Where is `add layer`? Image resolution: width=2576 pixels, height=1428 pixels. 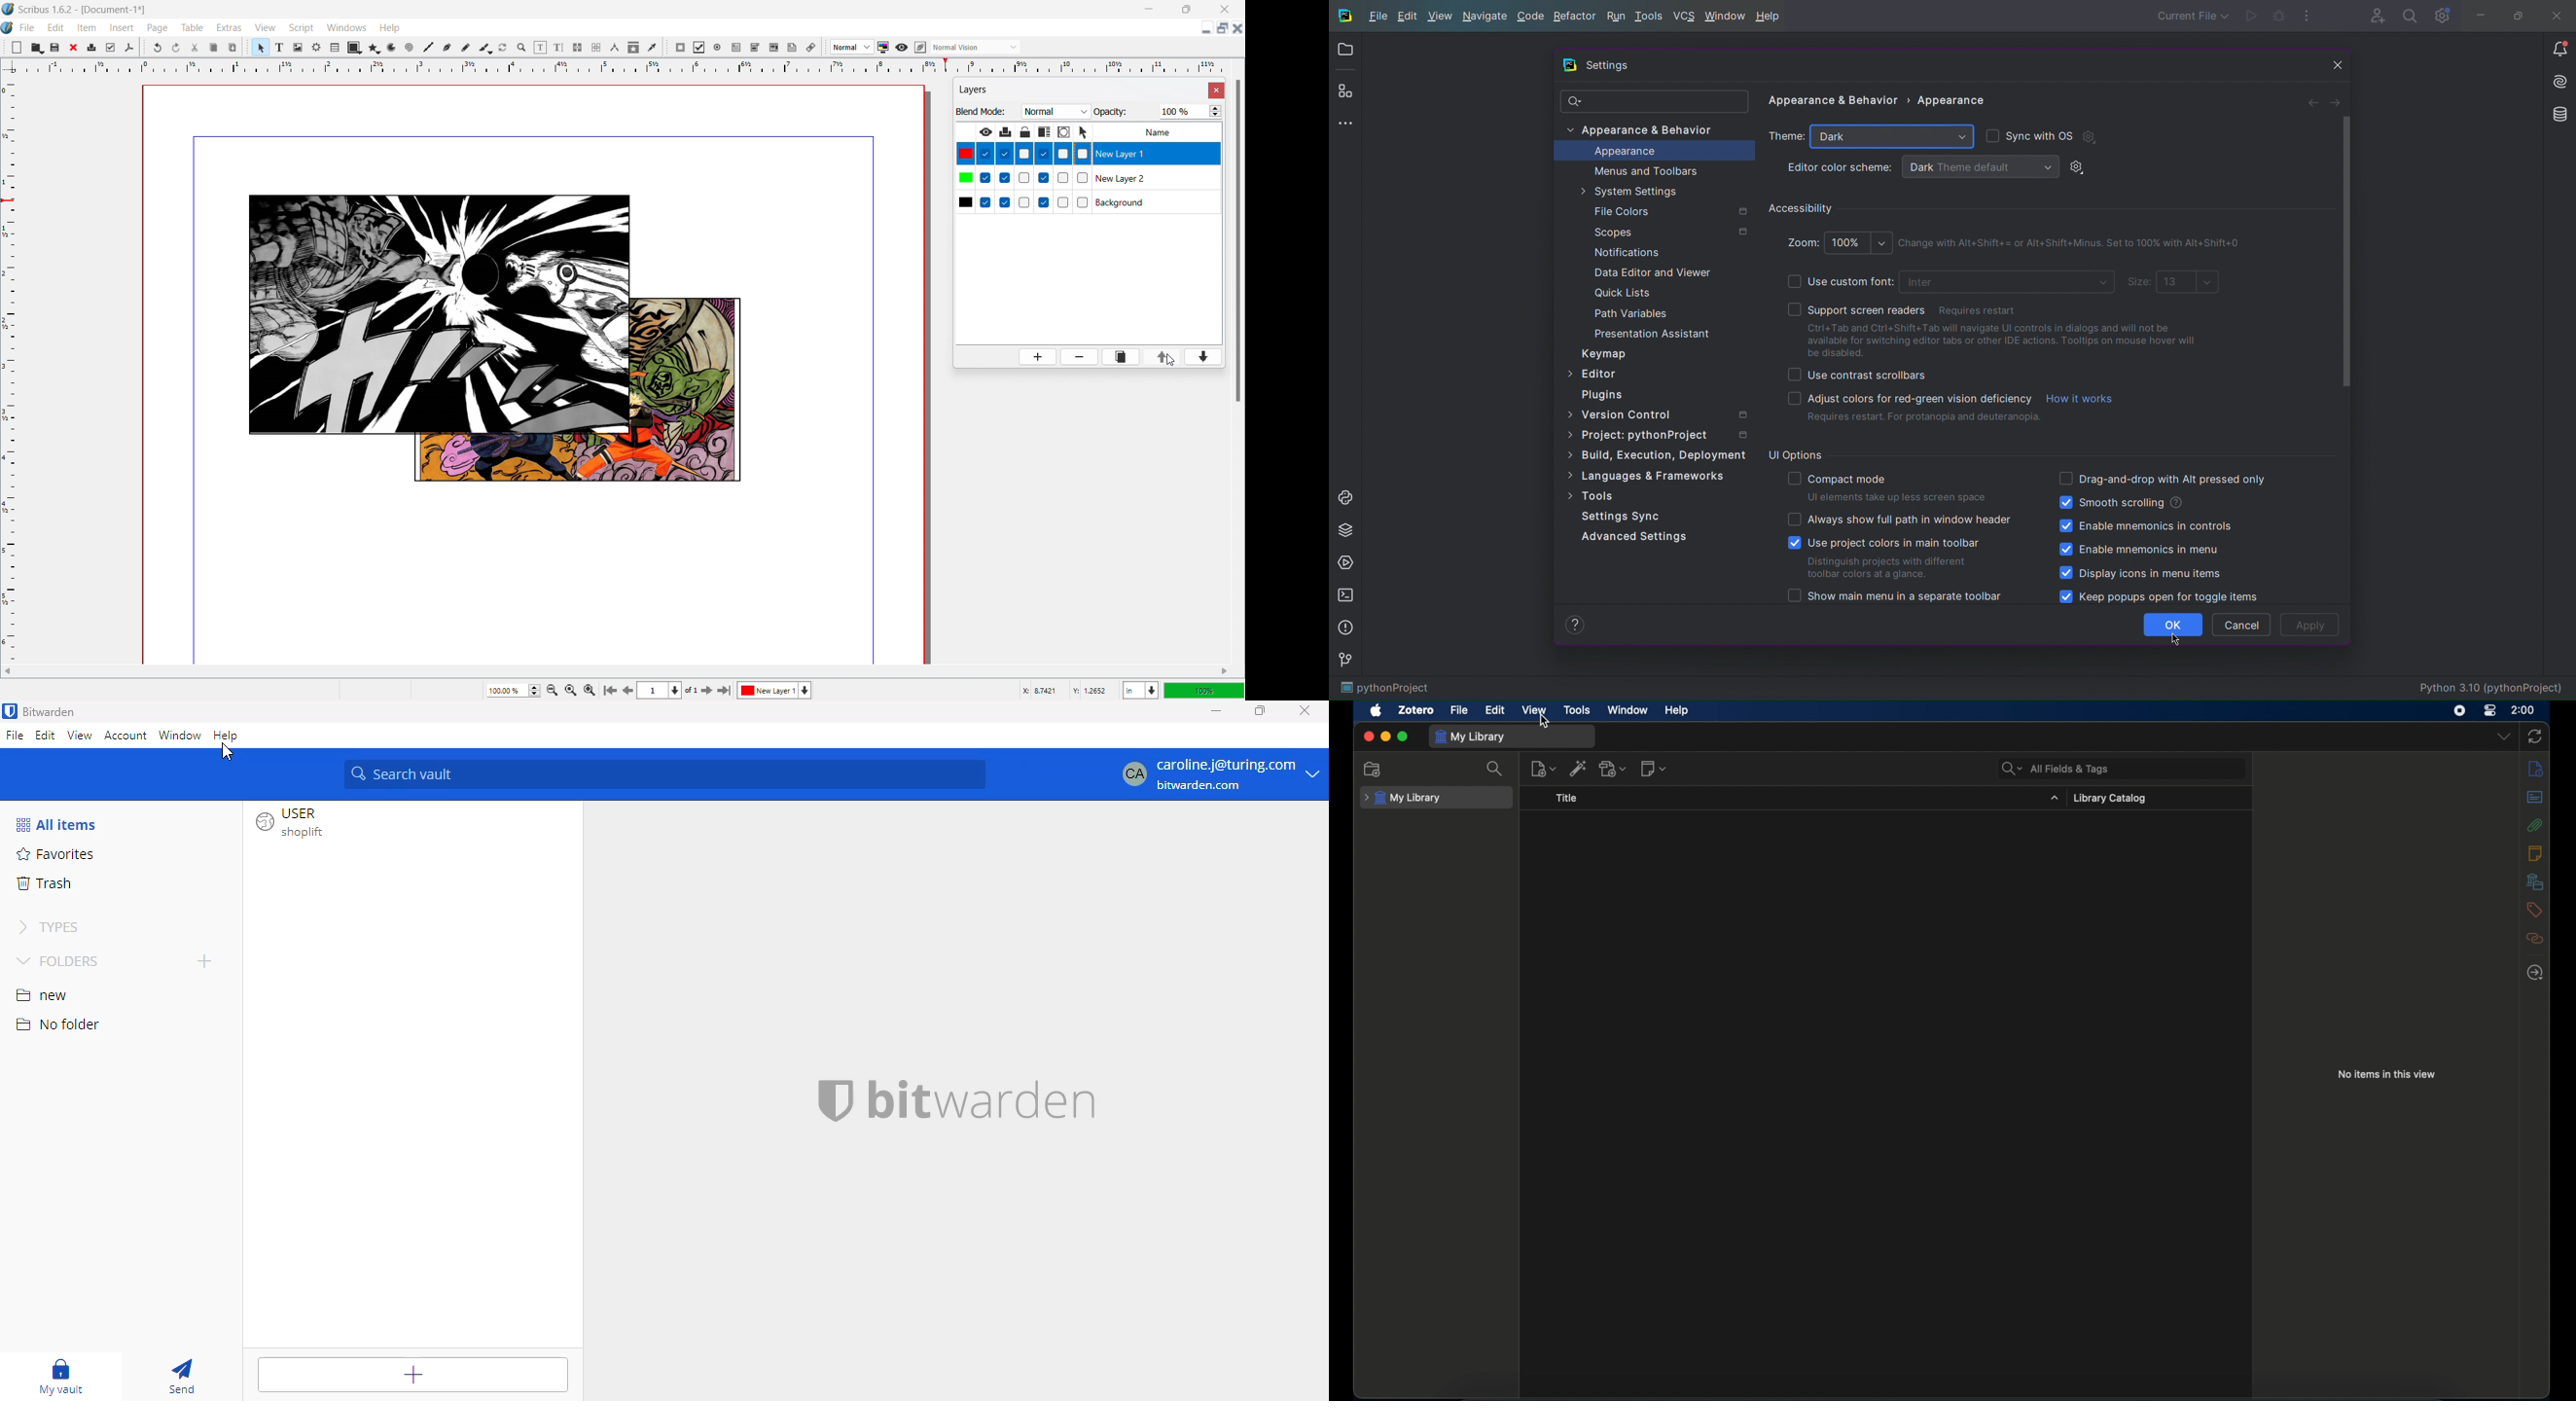
add layer is located at coordinates (1038, 357).